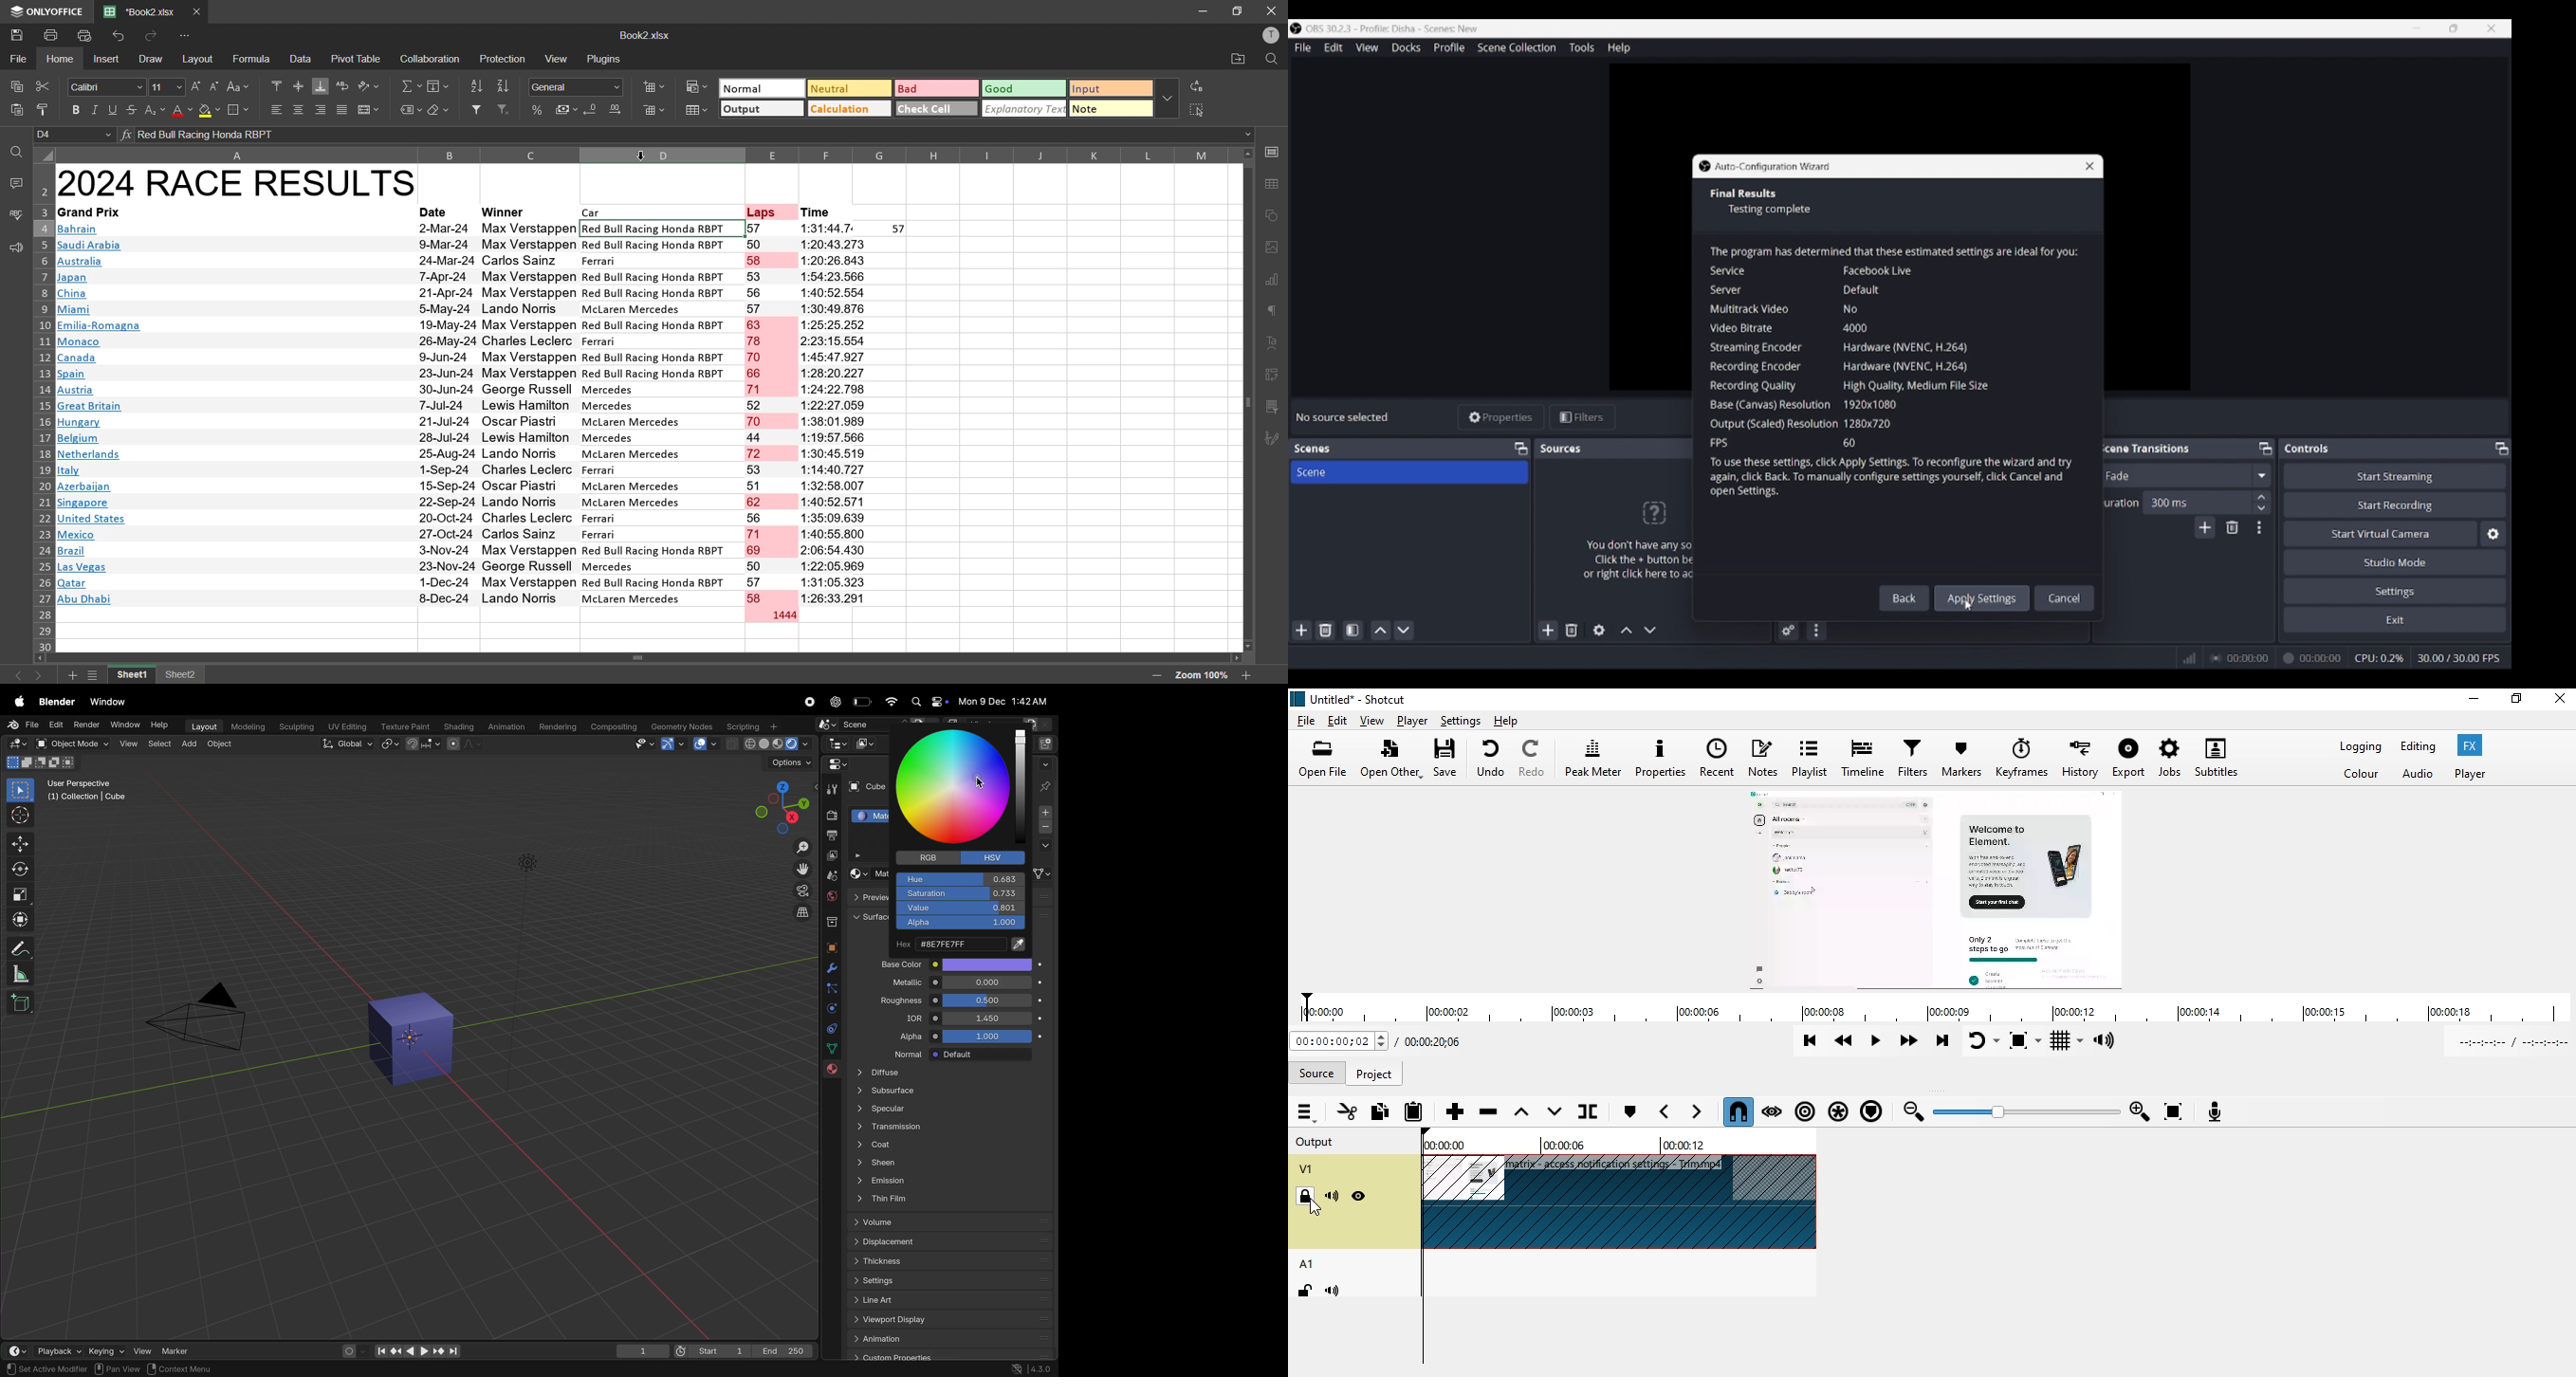 This screenshot has width=2576, height=1400. I want to click on Lights, so click(529, 864).